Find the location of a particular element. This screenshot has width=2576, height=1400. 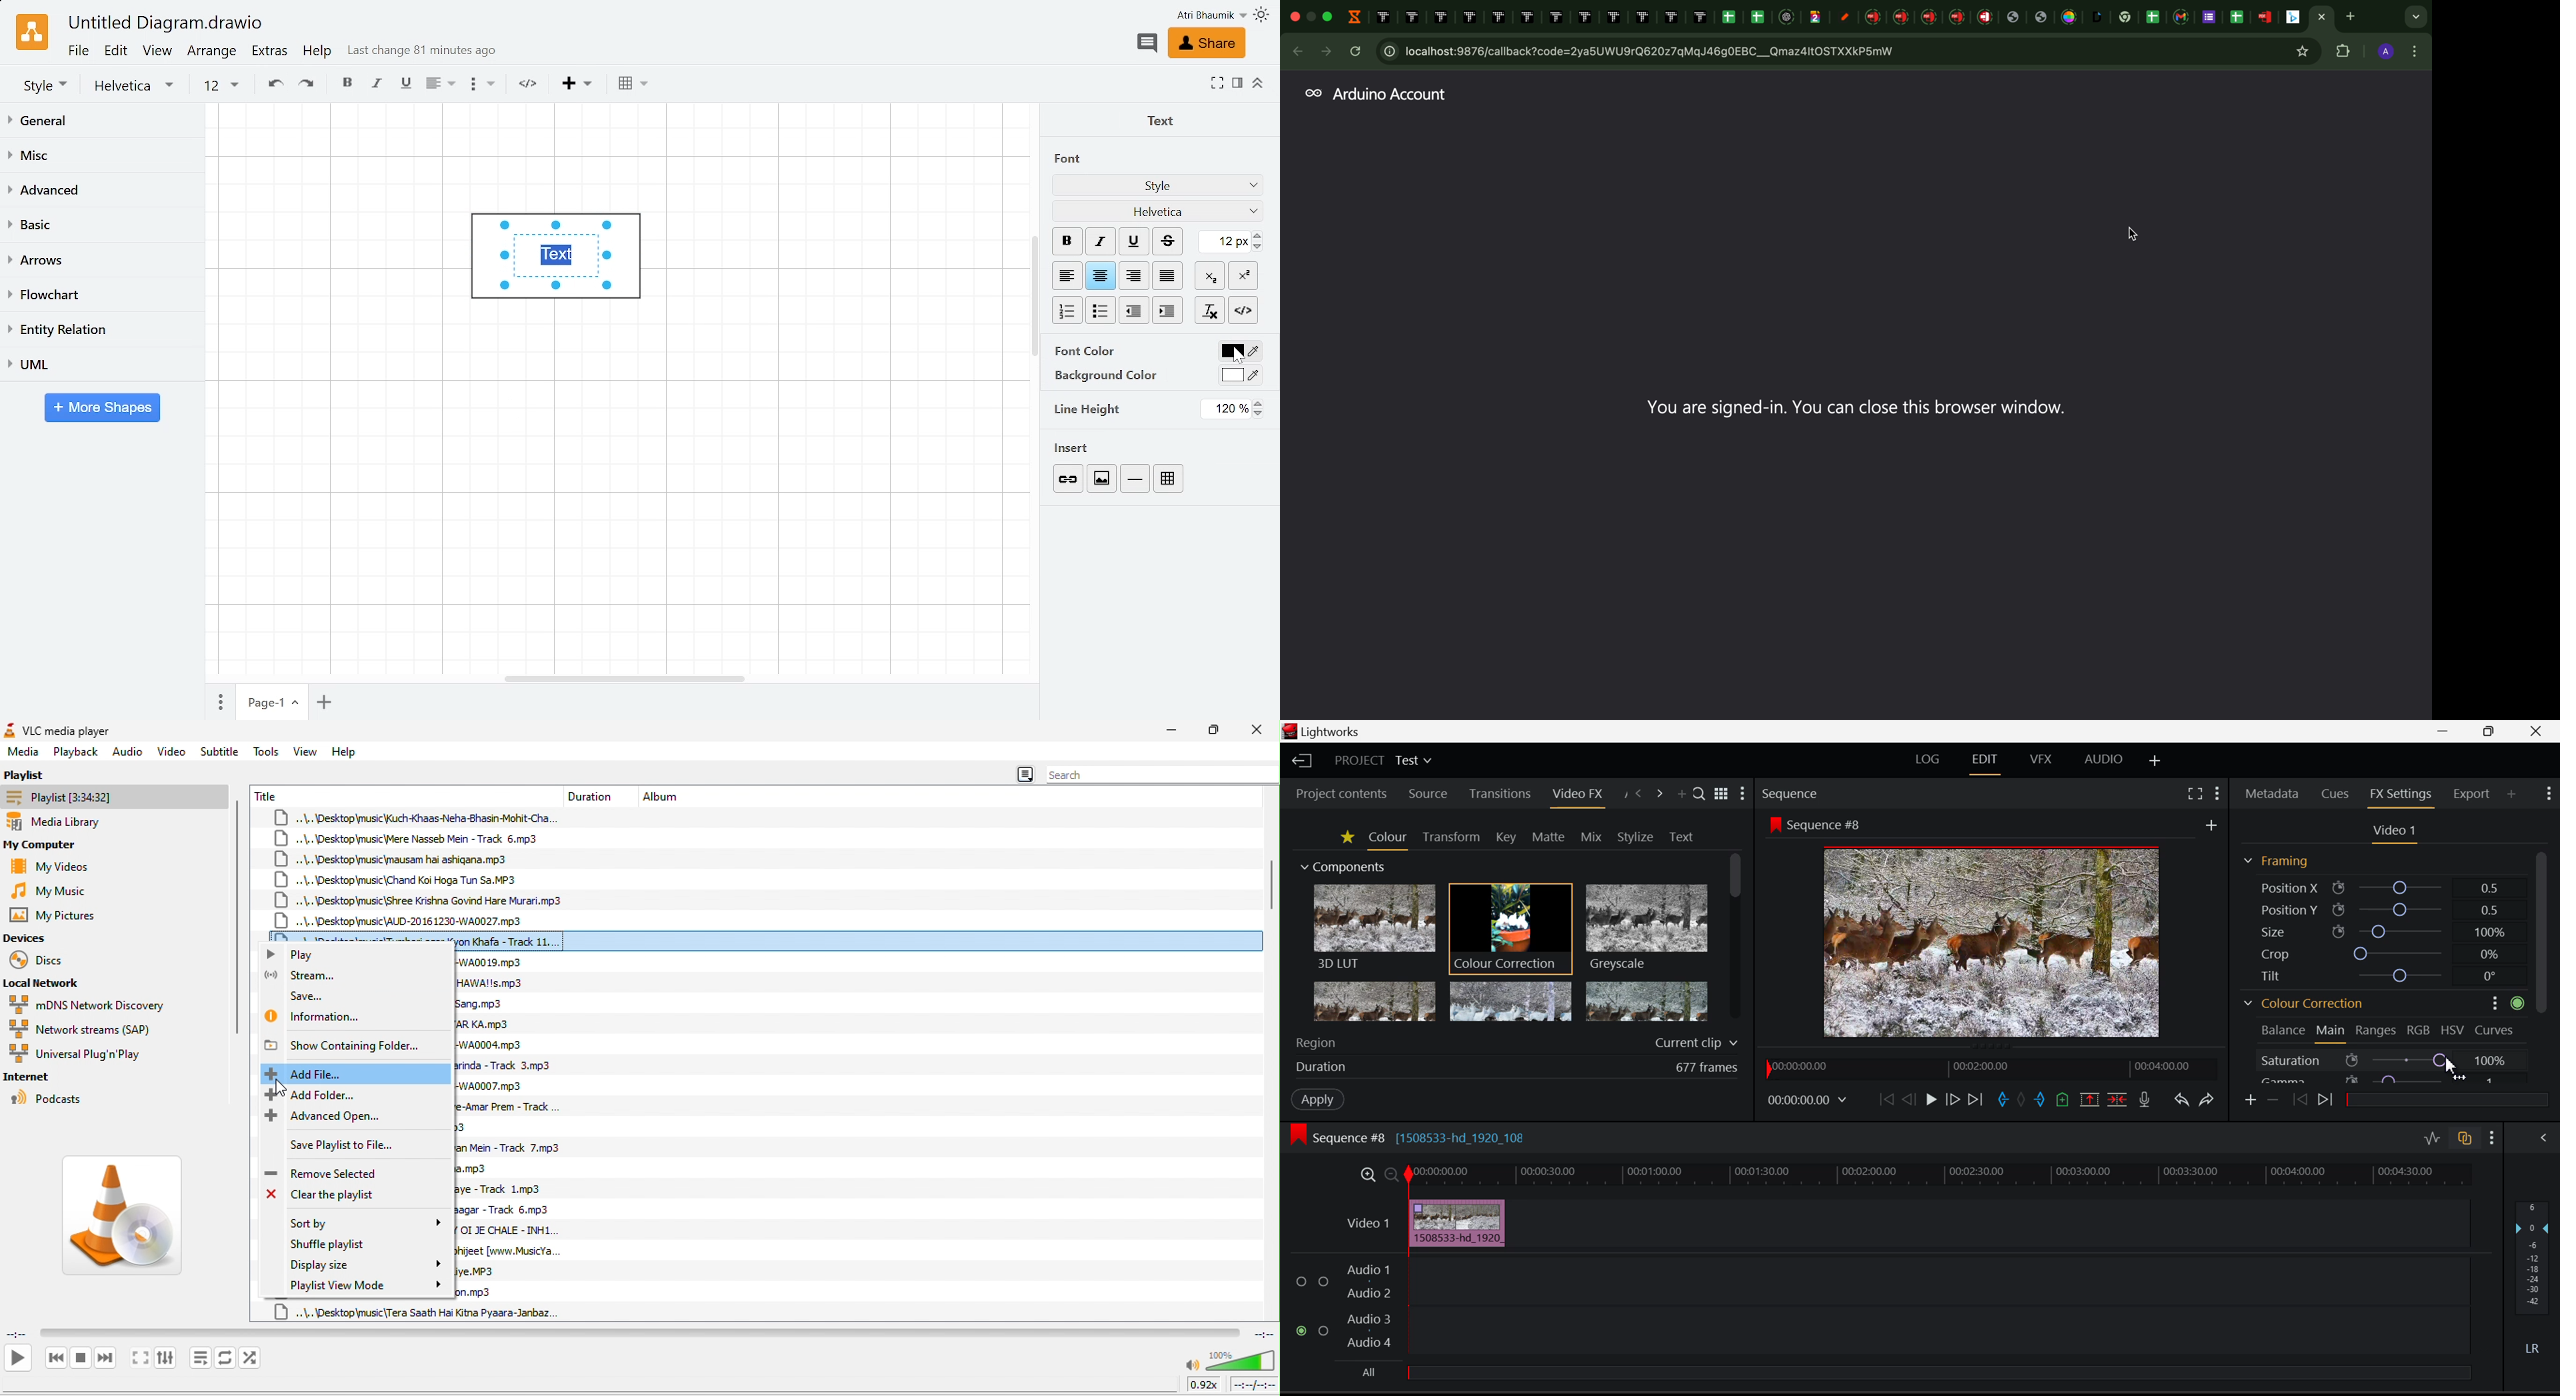

Close is located at coordinates (2535, 732).